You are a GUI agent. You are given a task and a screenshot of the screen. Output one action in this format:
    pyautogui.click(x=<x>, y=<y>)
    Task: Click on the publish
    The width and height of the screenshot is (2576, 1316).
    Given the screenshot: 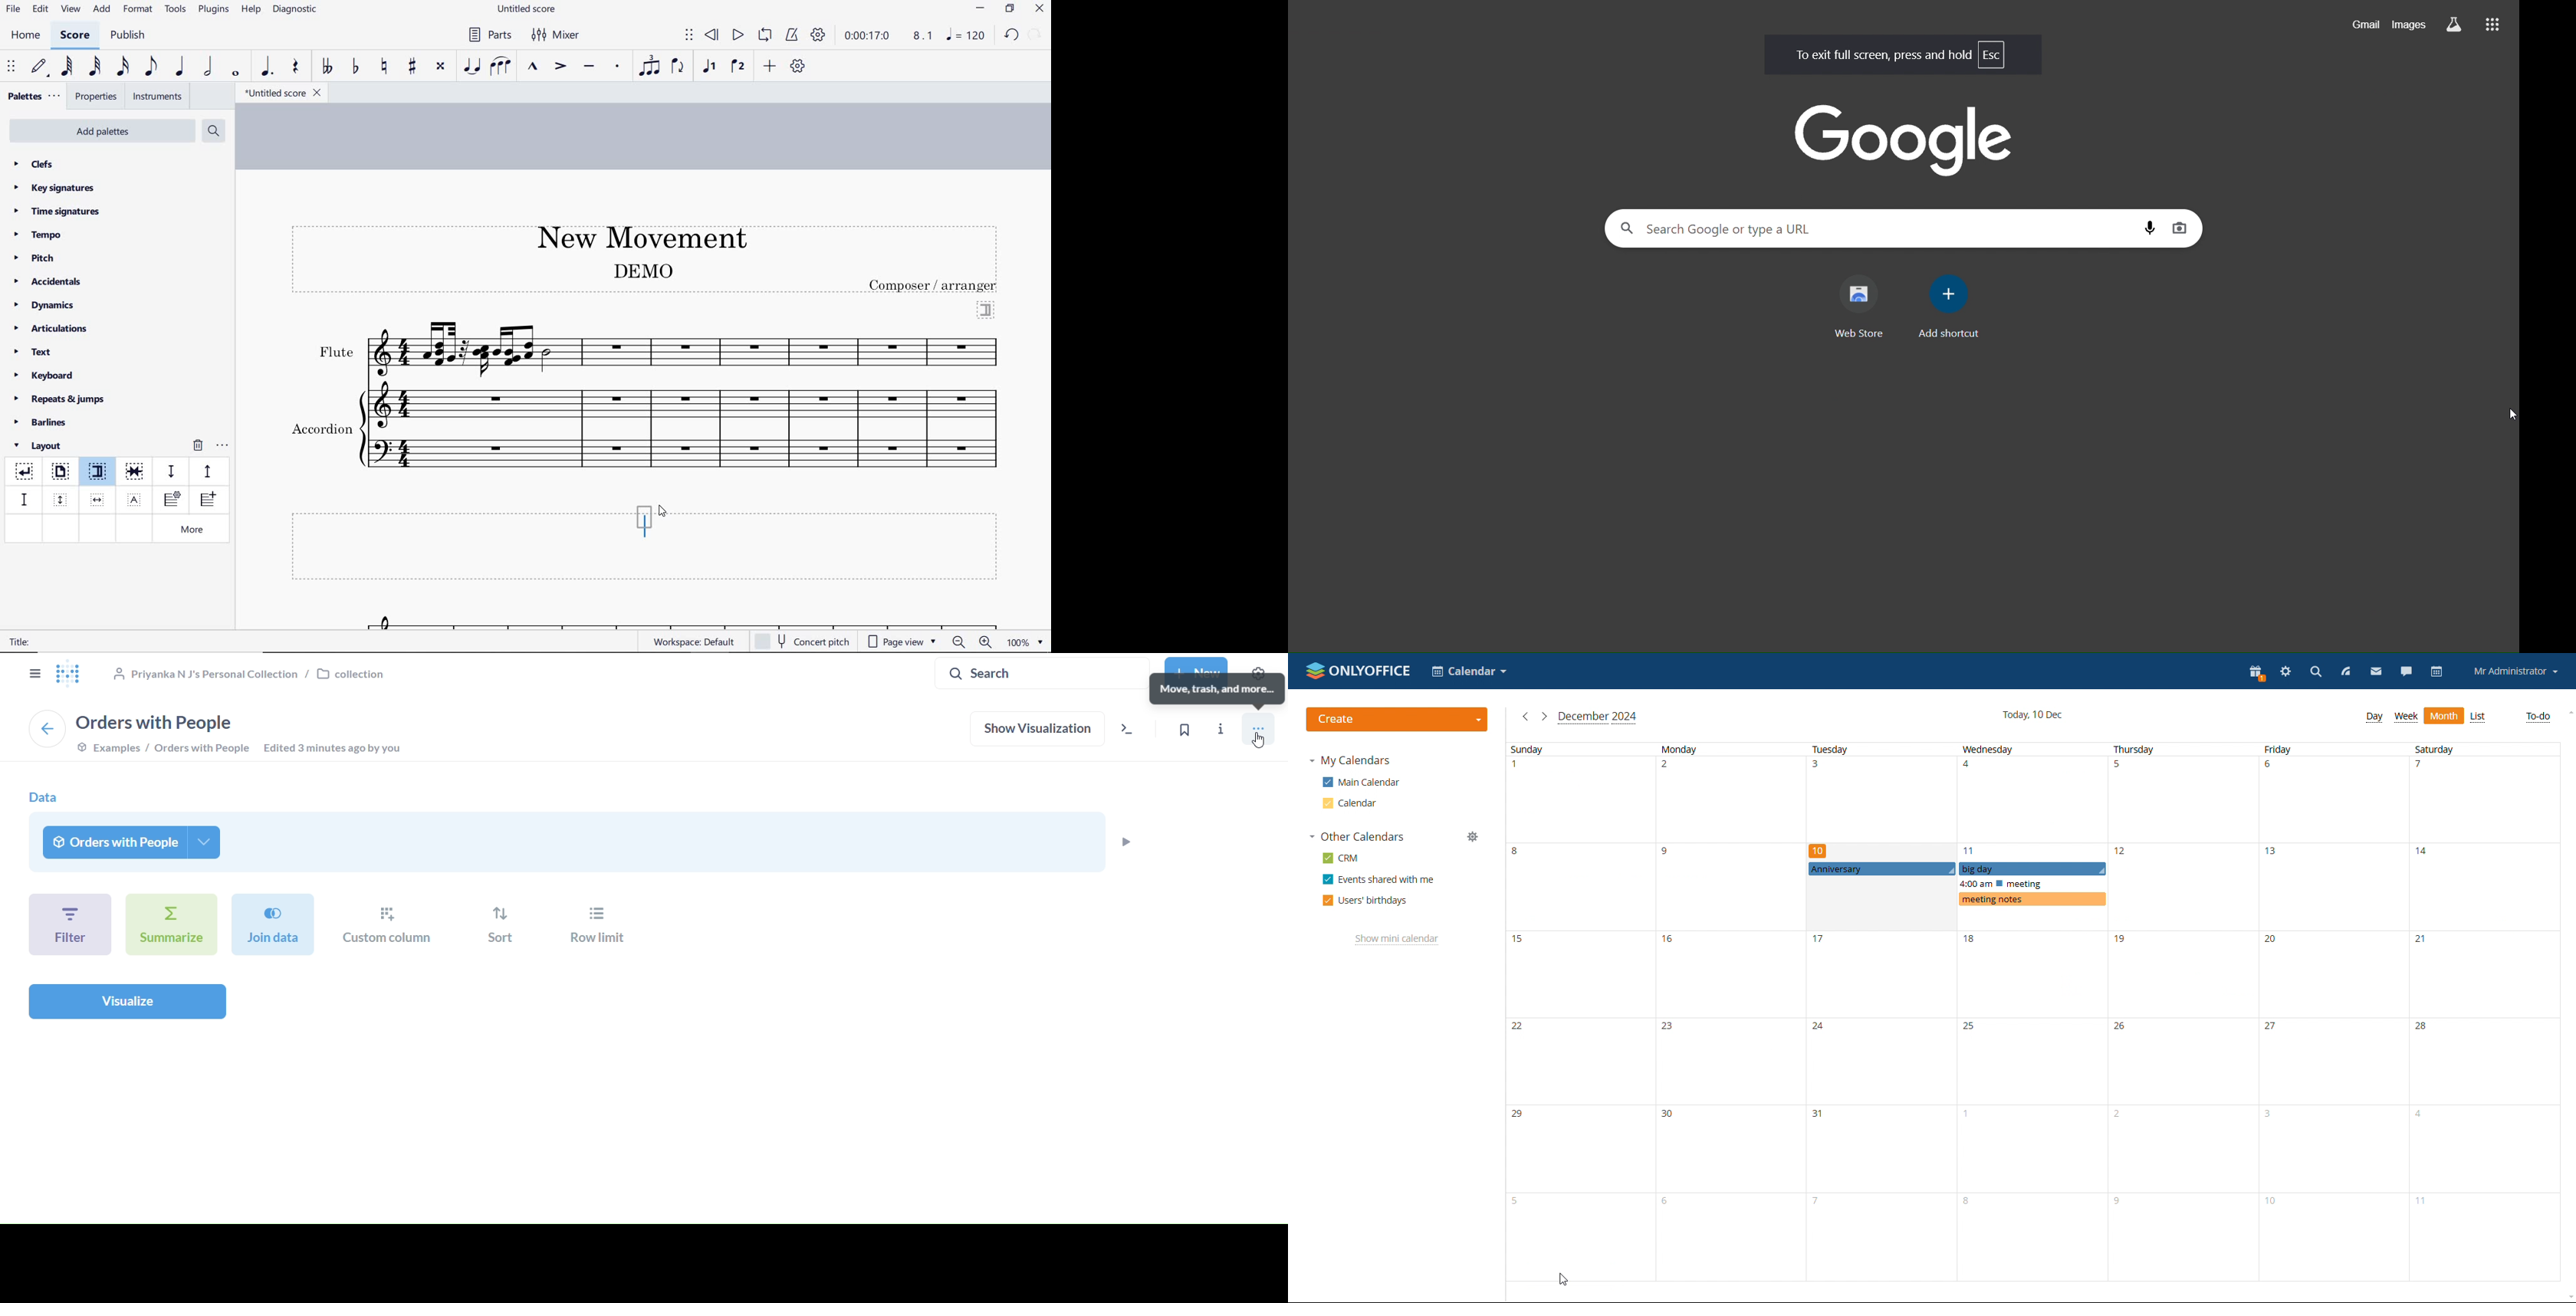 What is the action you would take?
    pyautogui.click(x=126, y=36)
    